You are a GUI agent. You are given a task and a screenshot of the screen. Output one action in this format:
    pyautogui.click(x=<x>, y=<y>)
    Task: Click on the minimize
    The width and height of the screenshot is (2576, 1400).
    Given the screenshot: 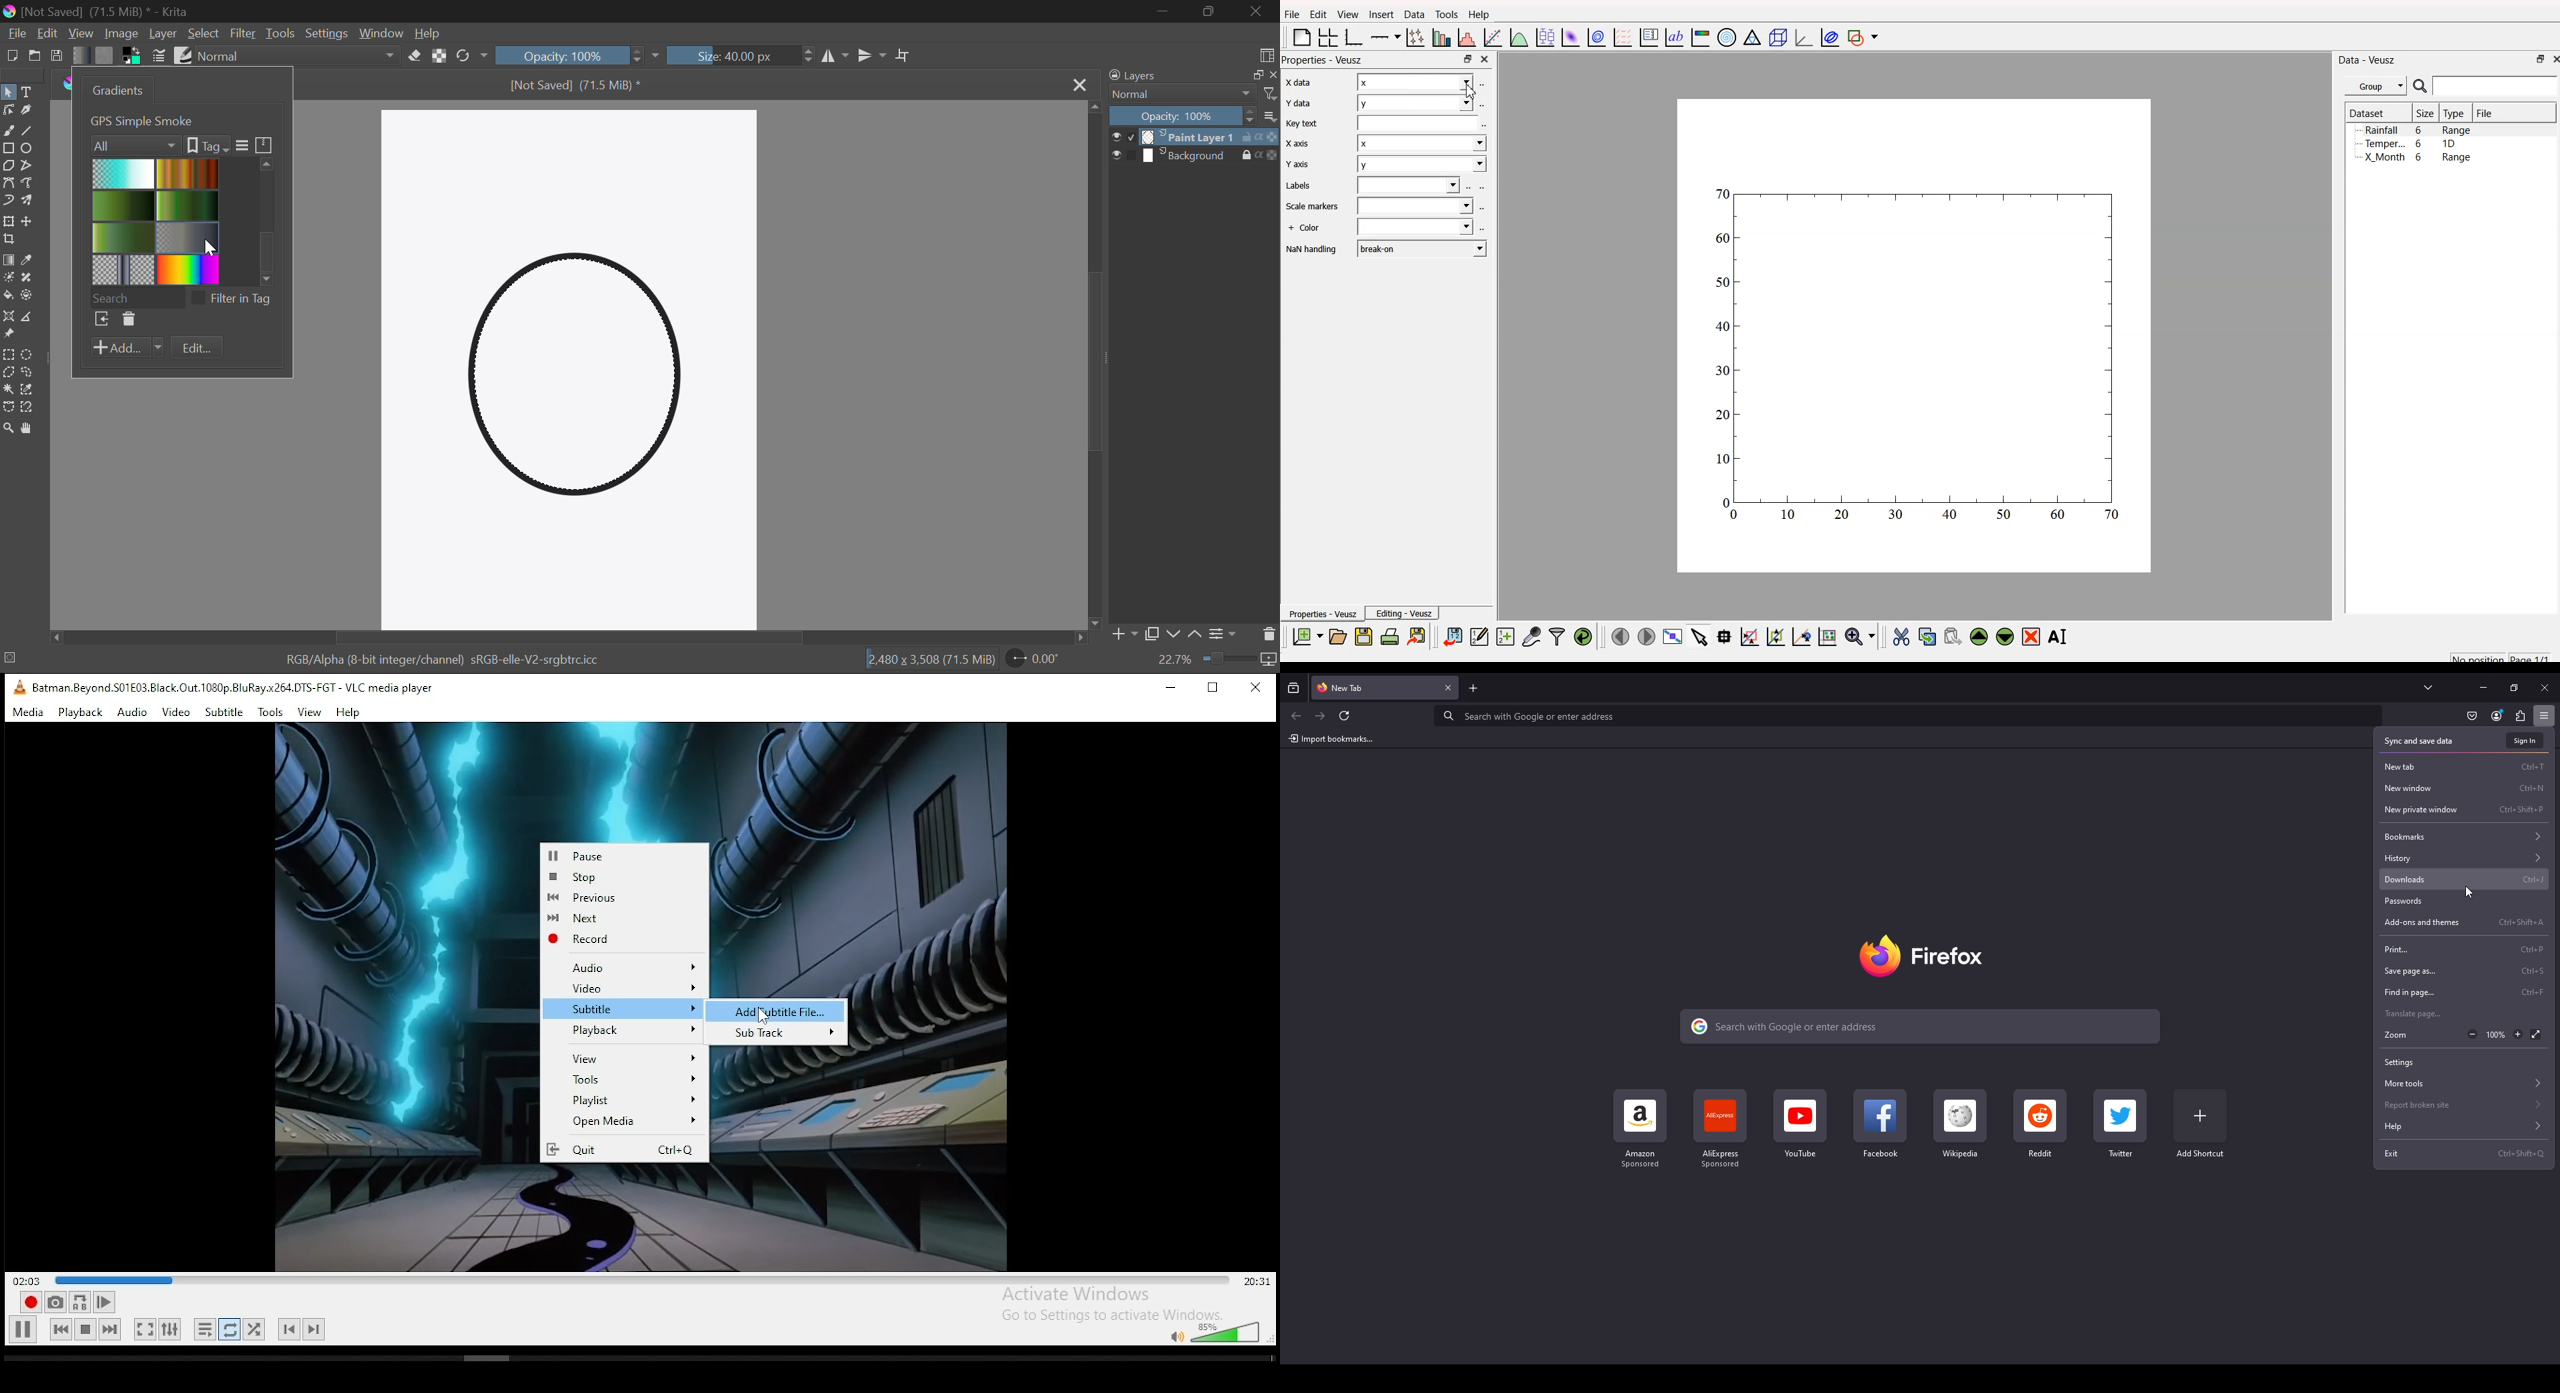 What is the action you would take?
    pyautogui.click(x=1168, y=689)
    